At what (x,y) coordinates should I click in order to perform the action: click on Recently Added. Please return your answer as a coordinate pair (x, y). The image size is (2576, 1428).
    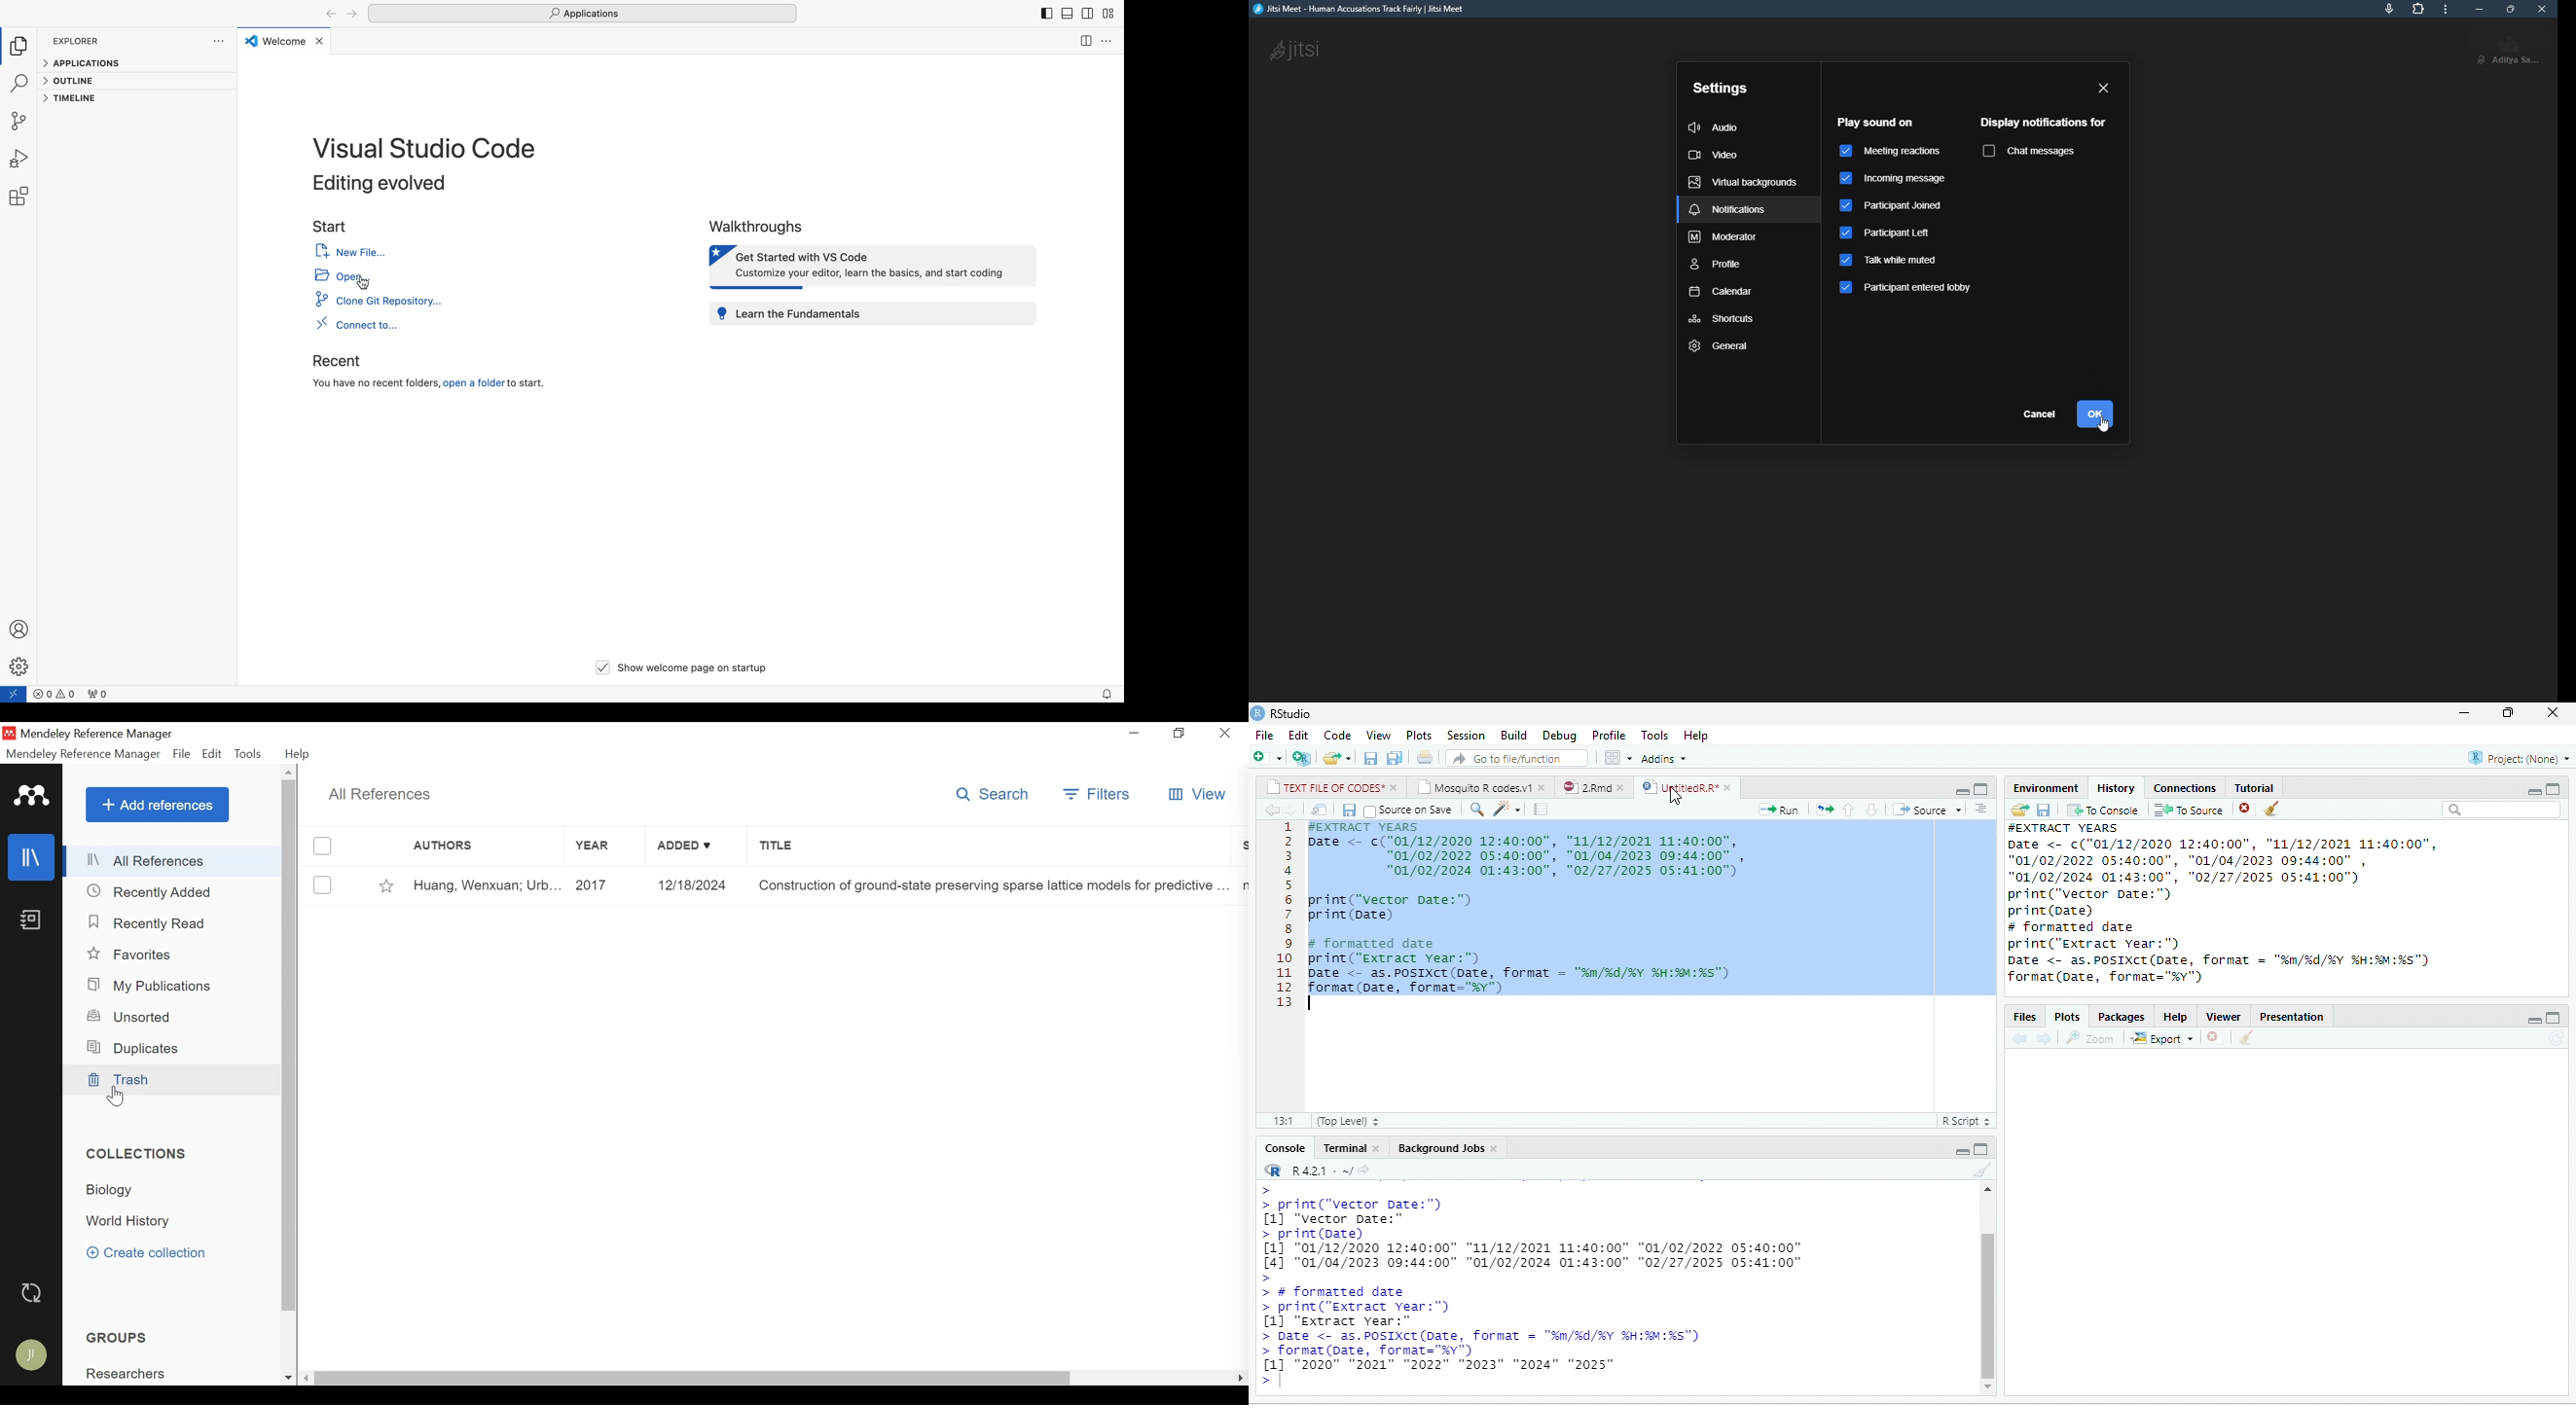
    Looking at the image, I should click on (154, 892).